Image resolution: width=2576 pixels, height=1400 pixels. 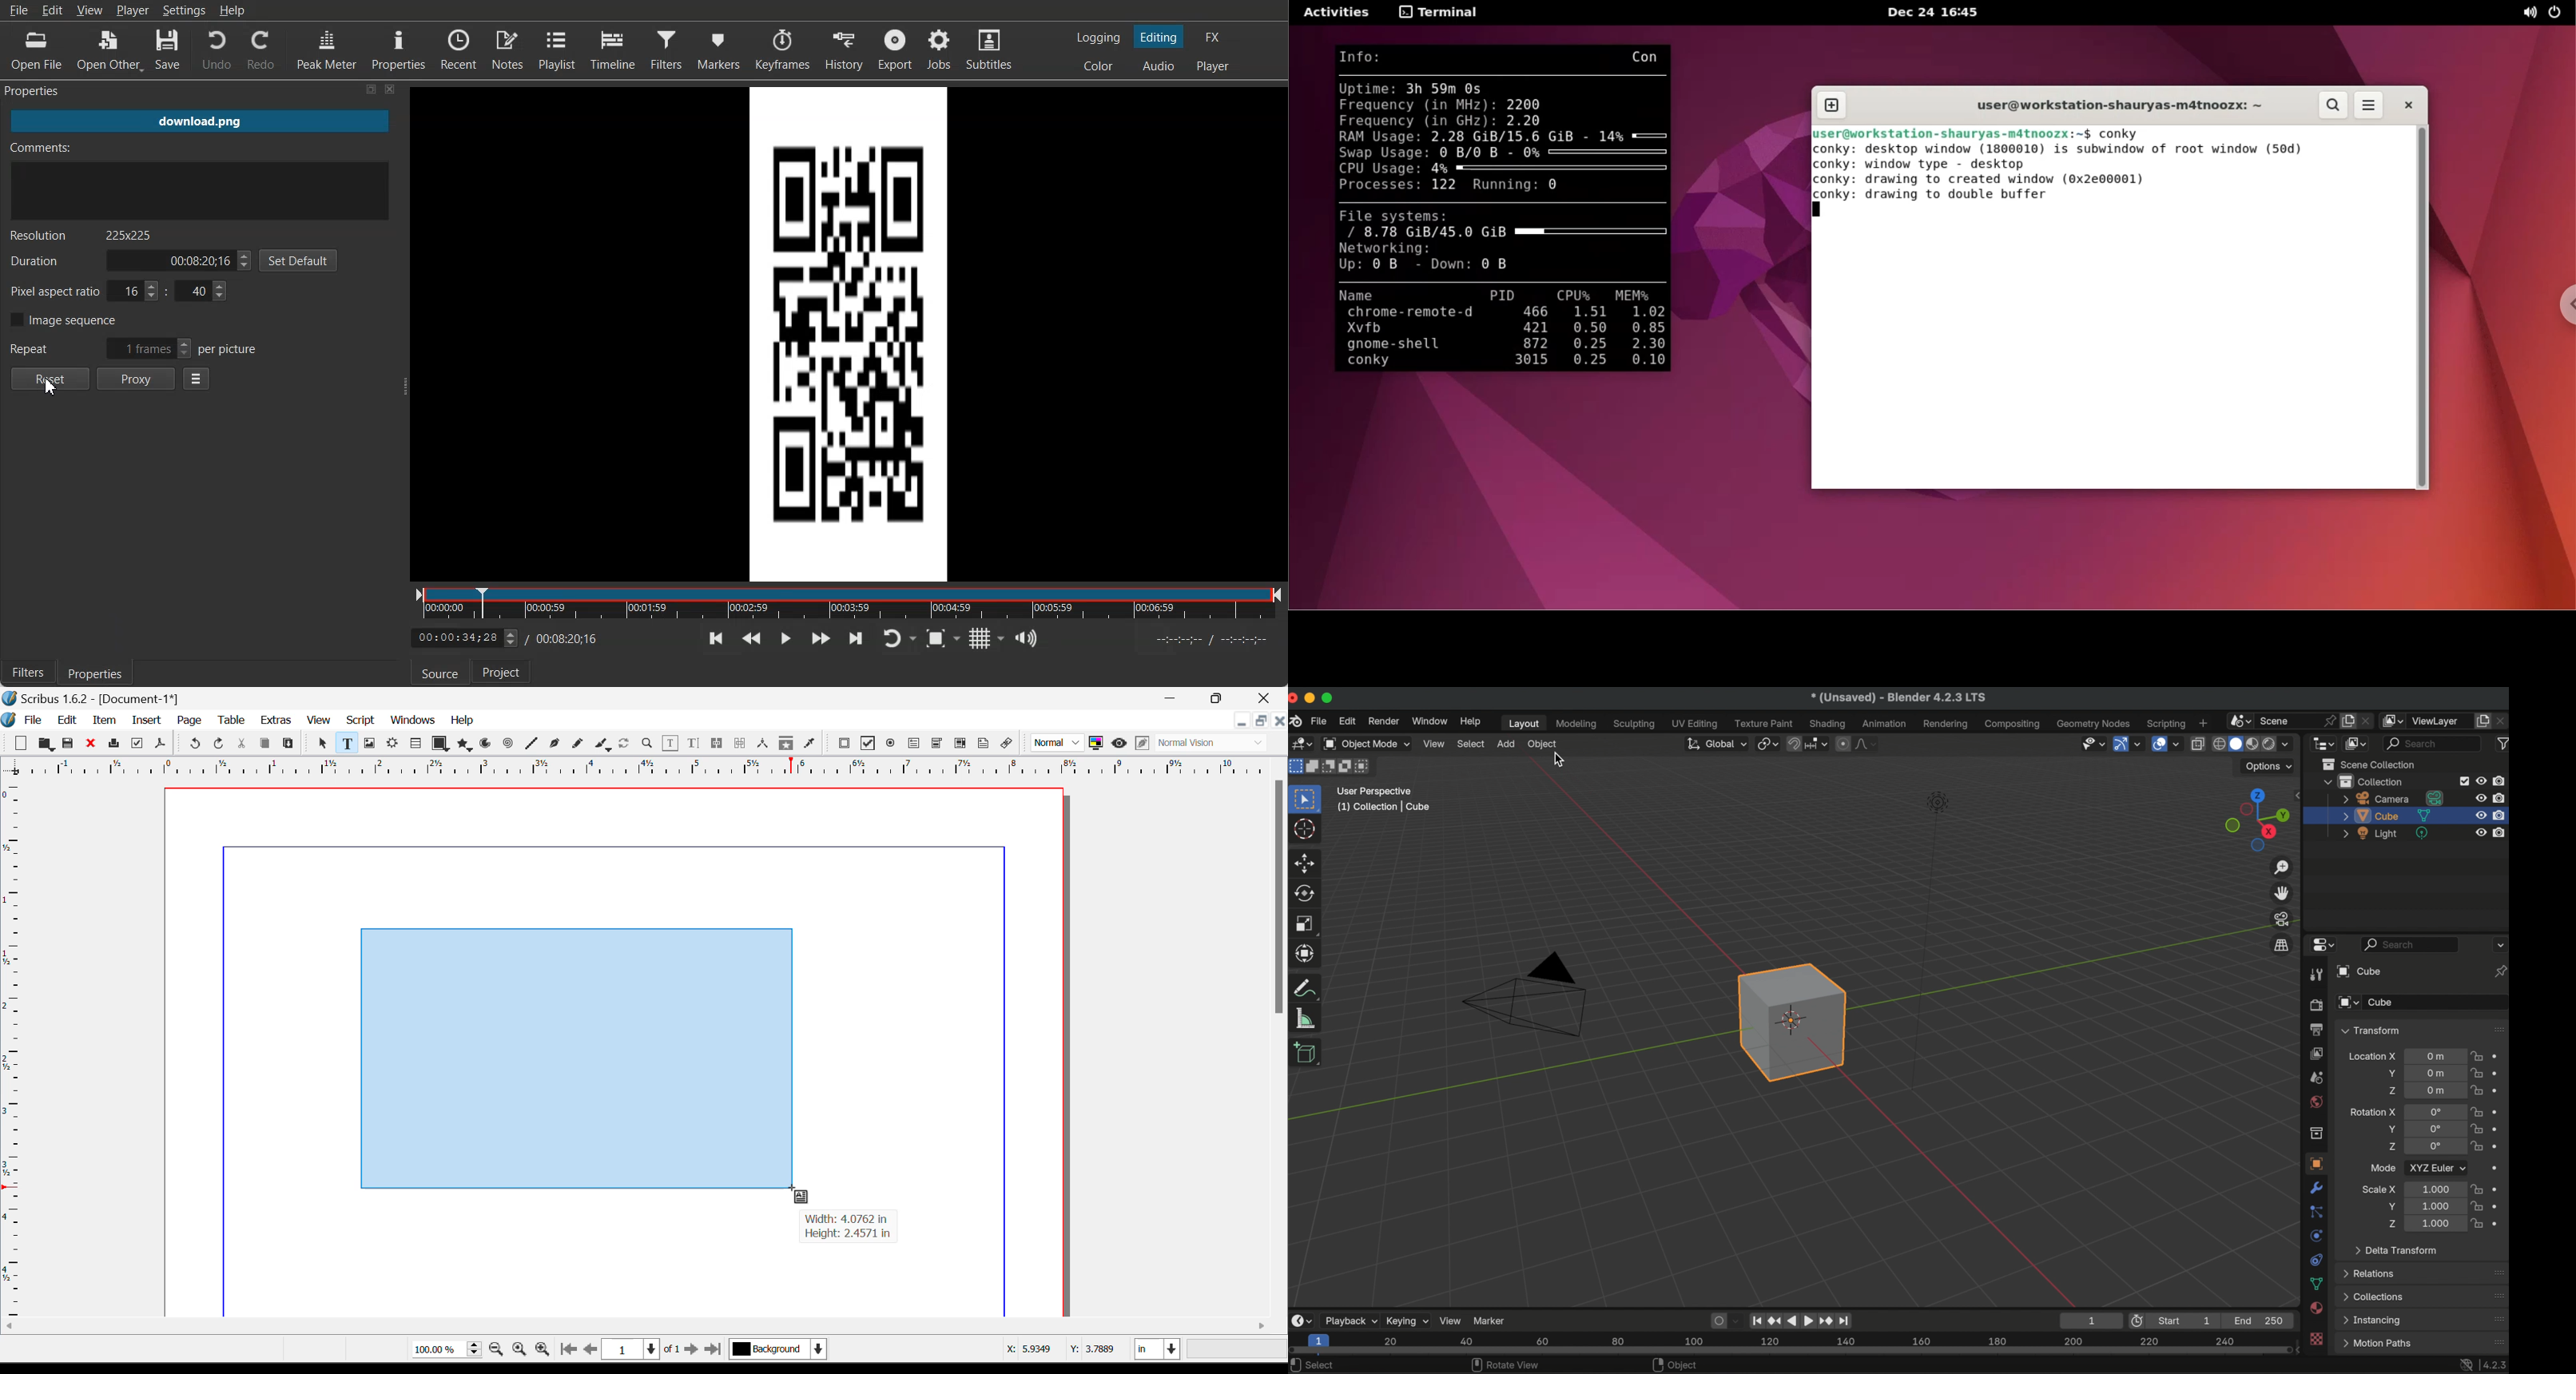 What do you see at coordinates (1544, 745) in the screenshot?
I see `object` at bounding box center [1544, 745].